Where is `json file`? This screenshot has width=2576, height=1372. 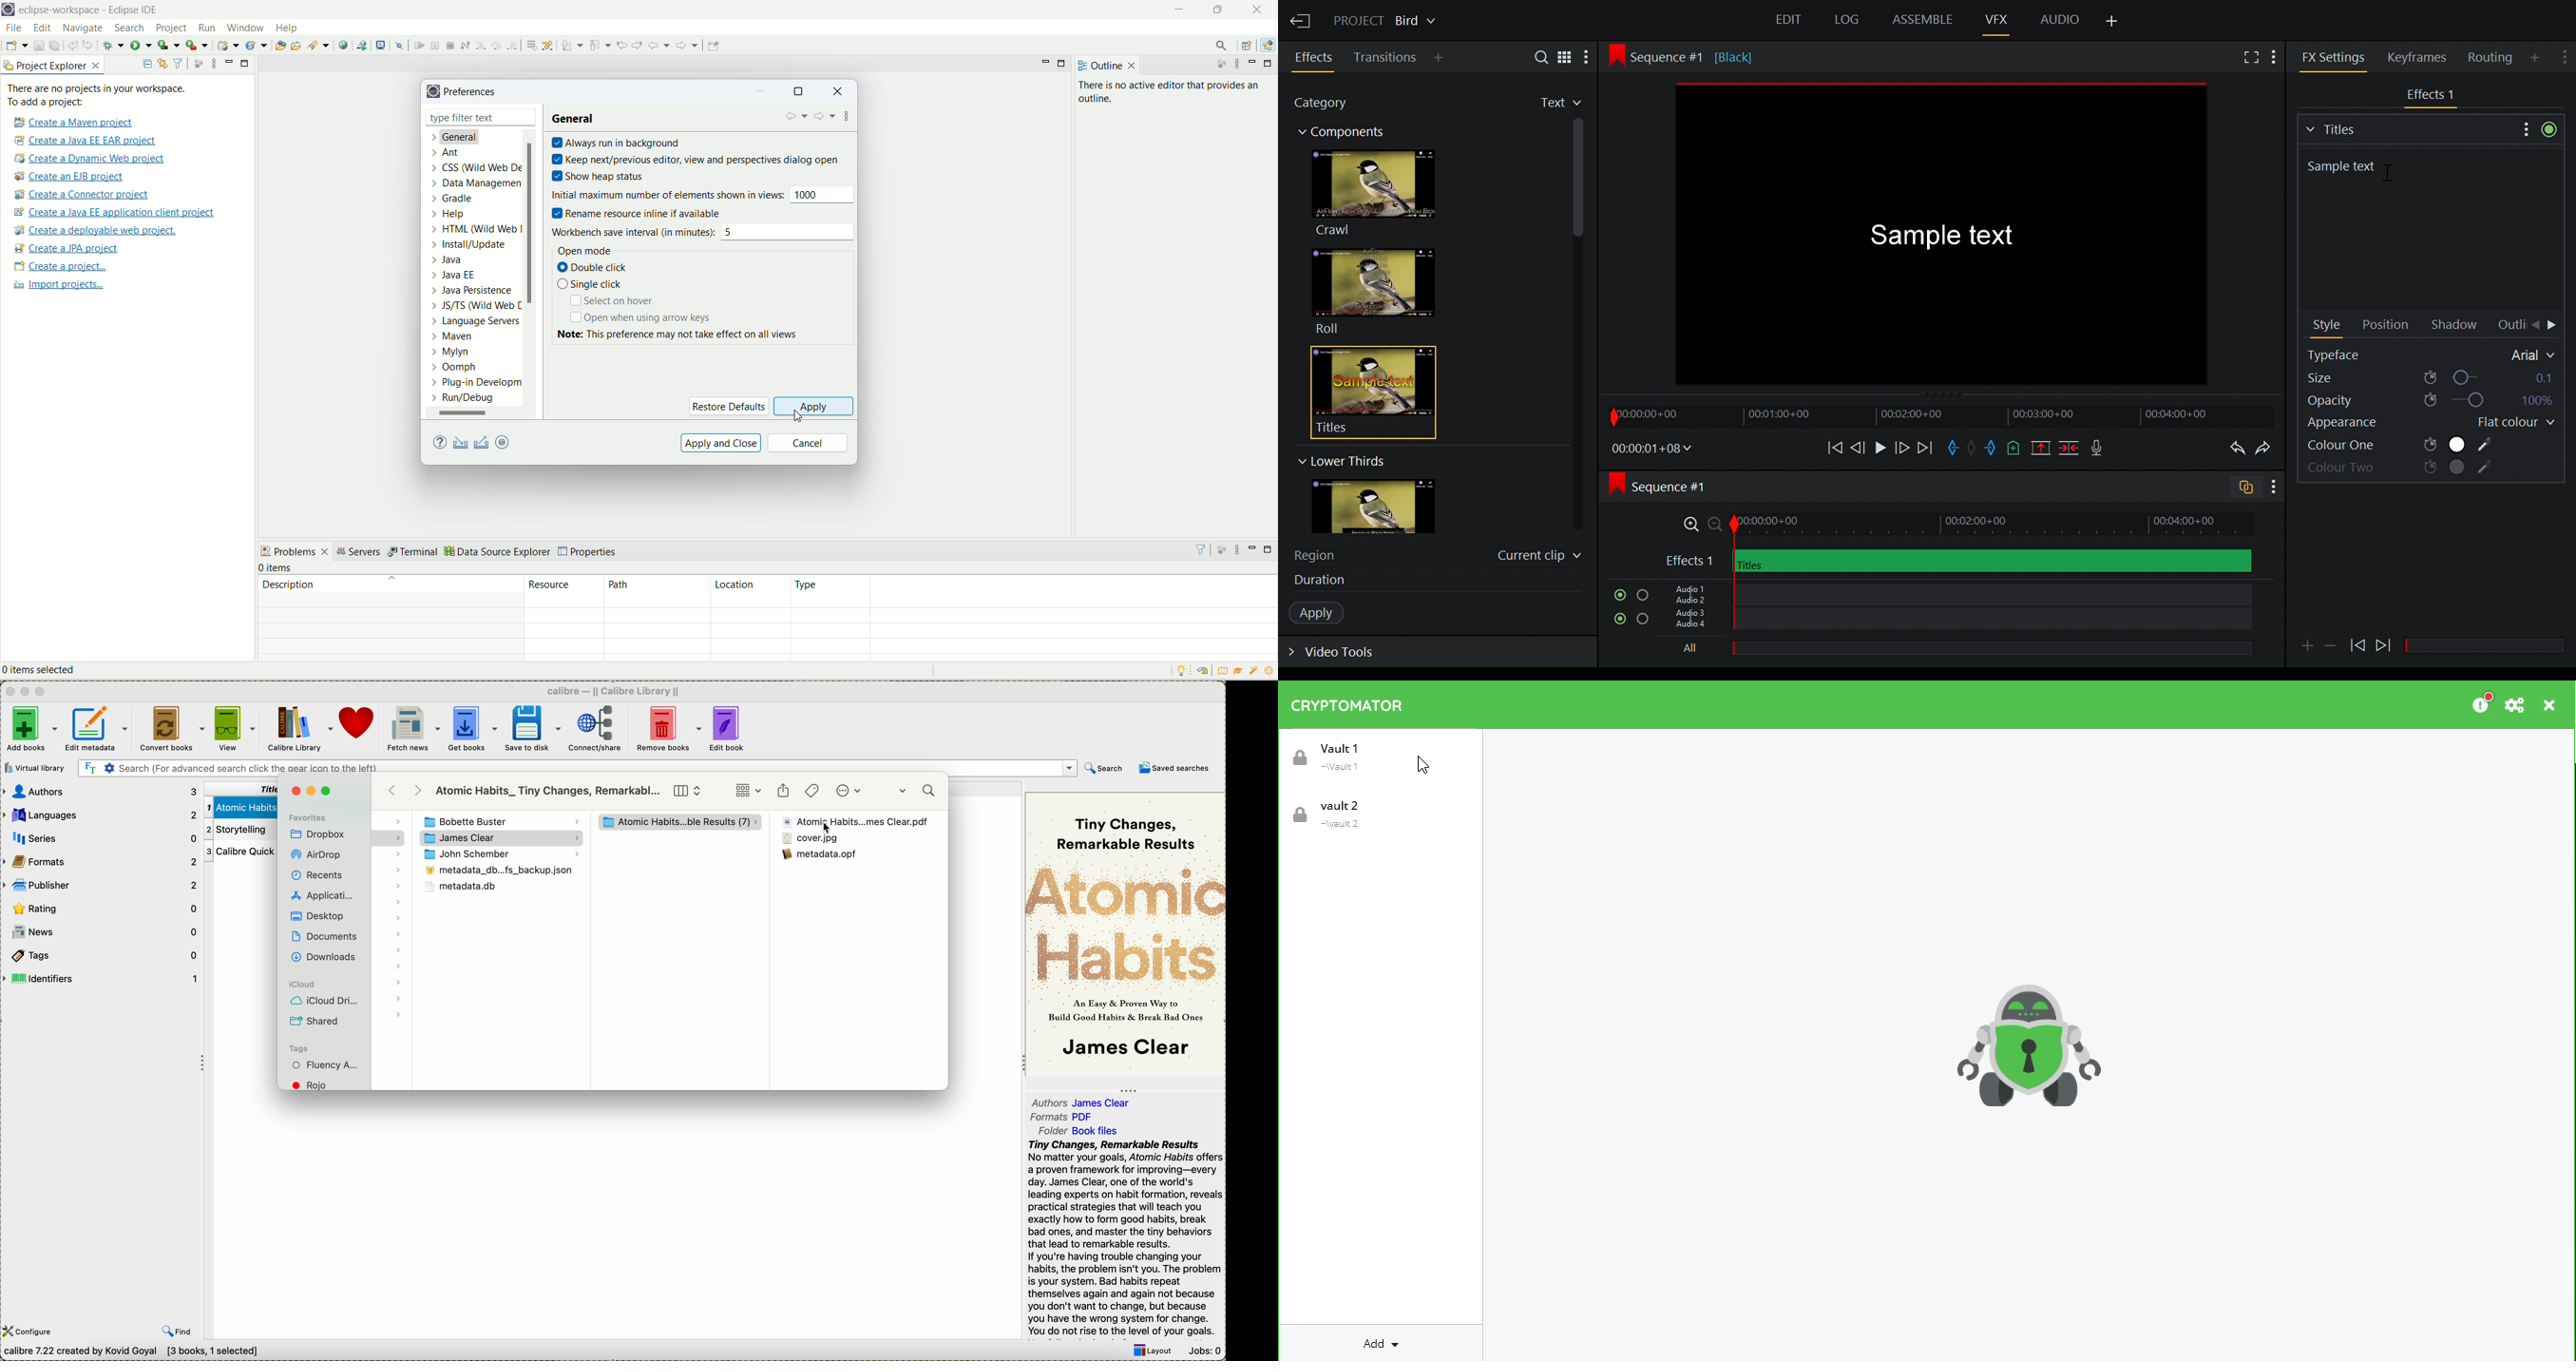
json file is located at coordinates (497, 873).